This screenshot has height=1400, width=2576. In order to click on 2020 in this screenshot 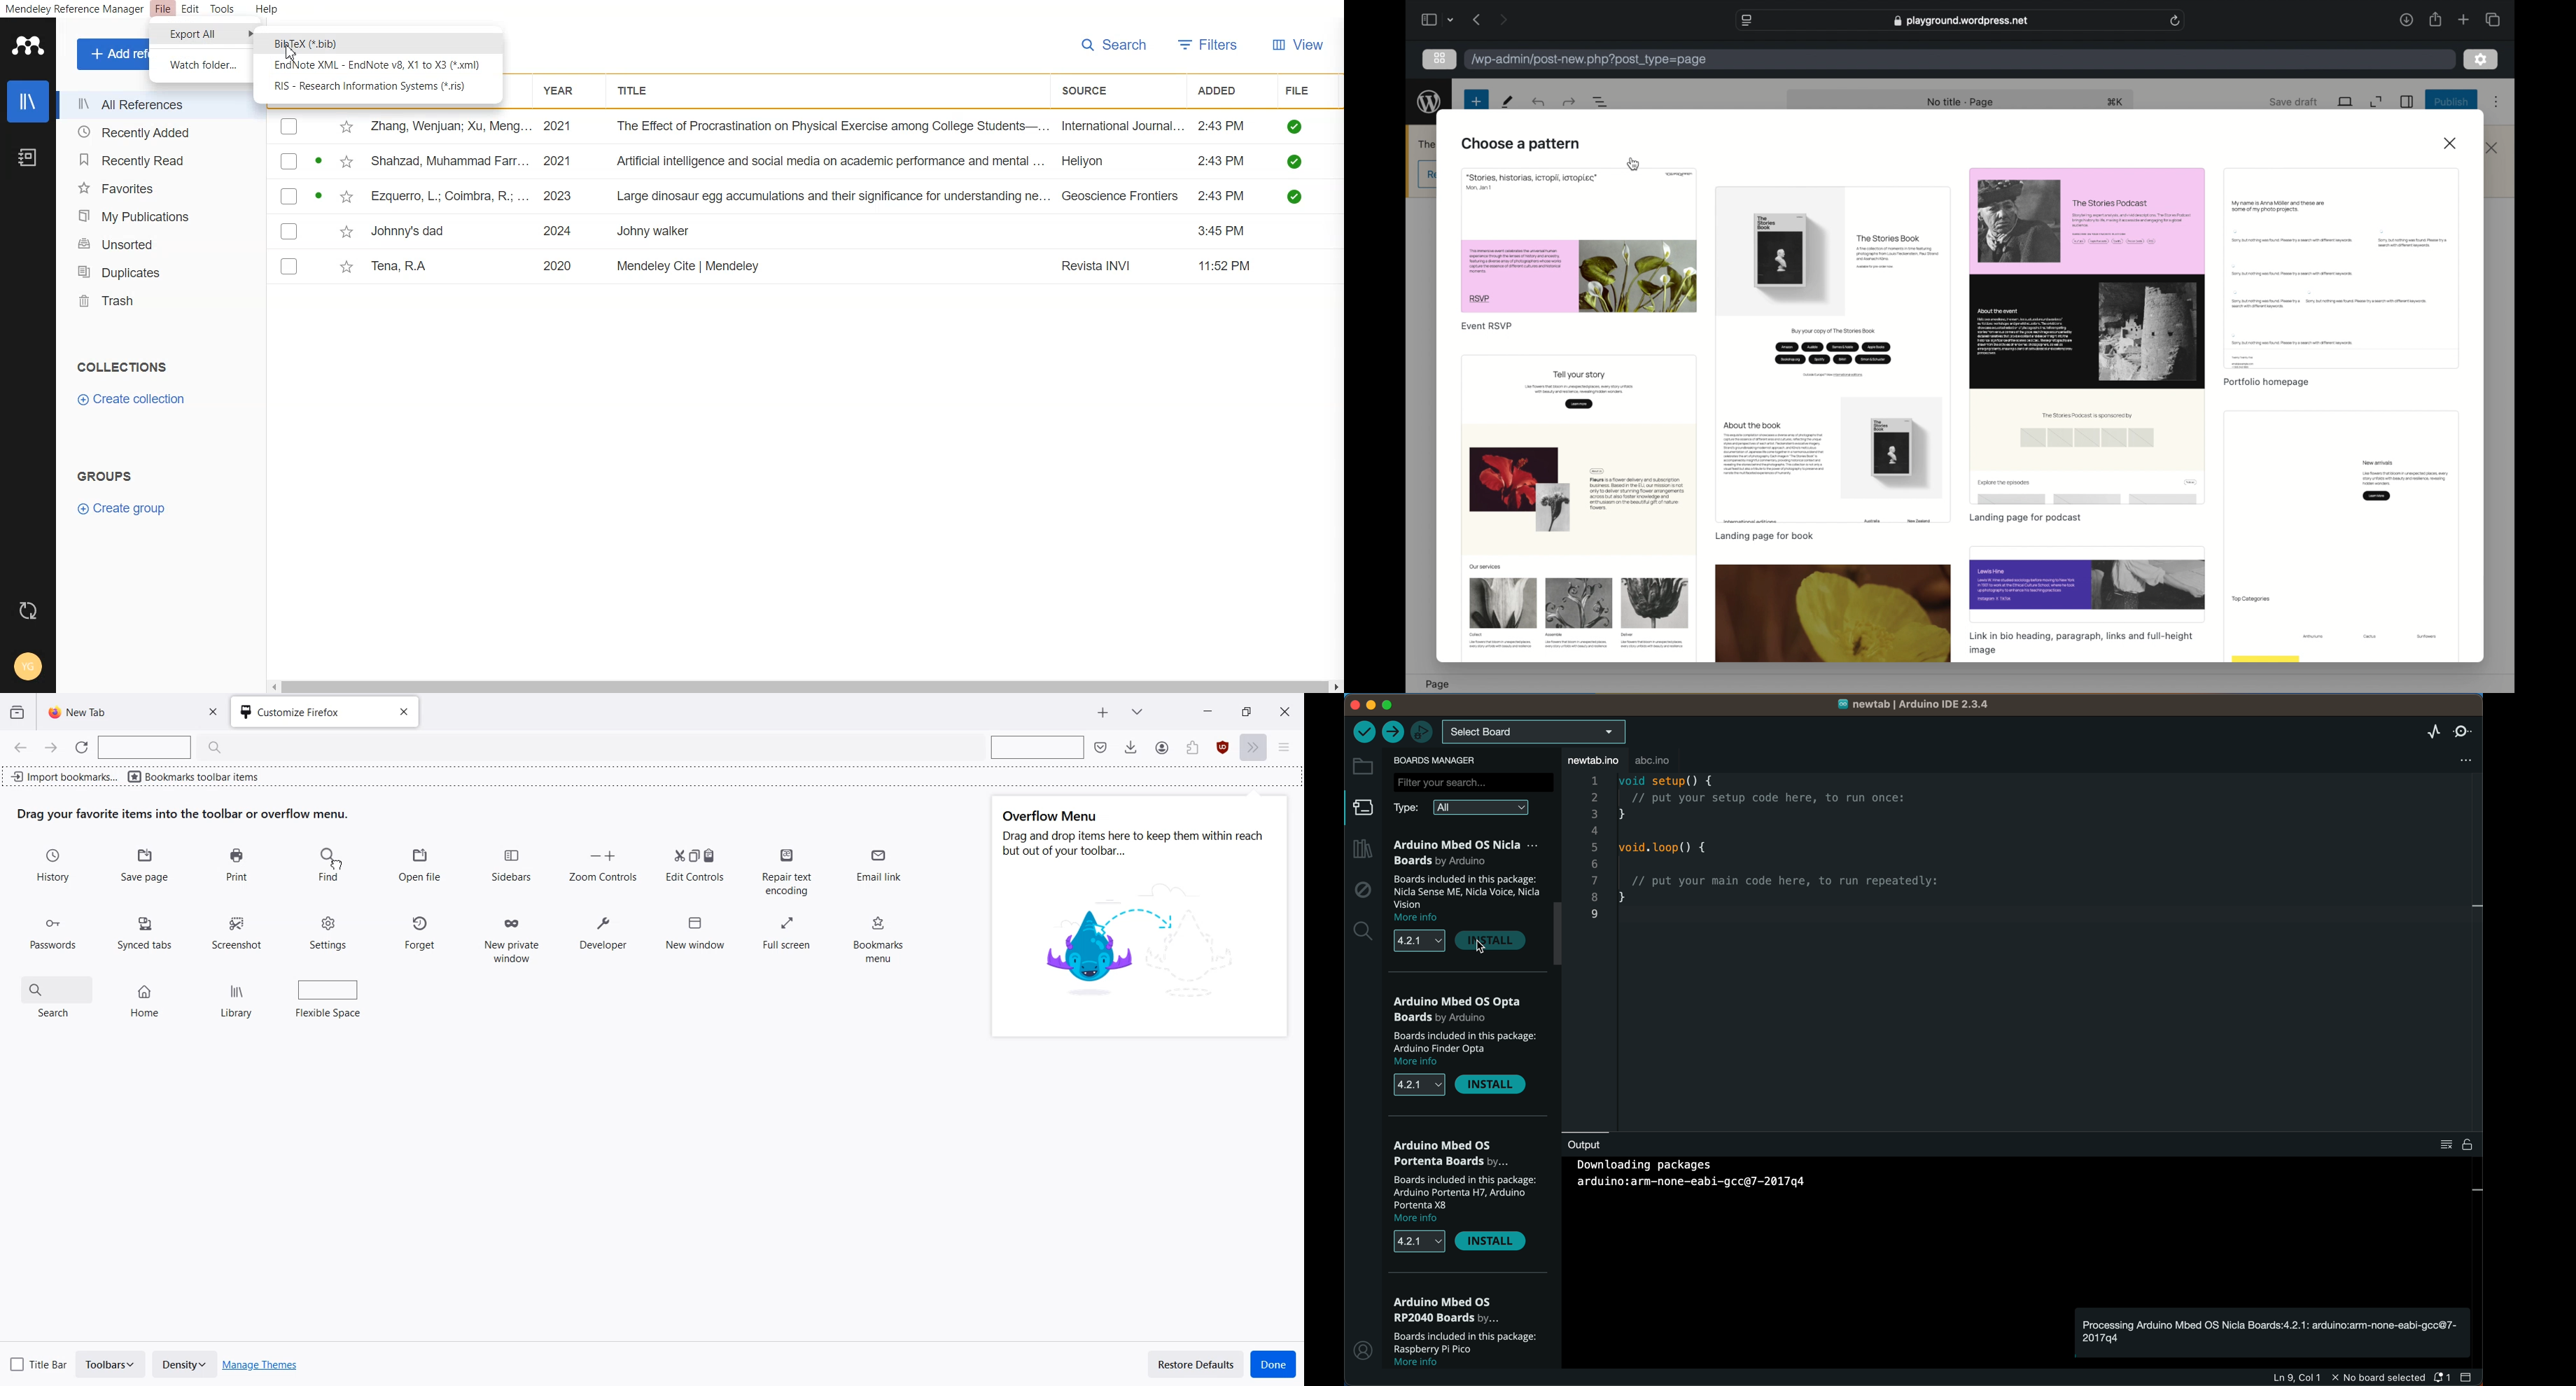, I will do `click(558, 265)`.